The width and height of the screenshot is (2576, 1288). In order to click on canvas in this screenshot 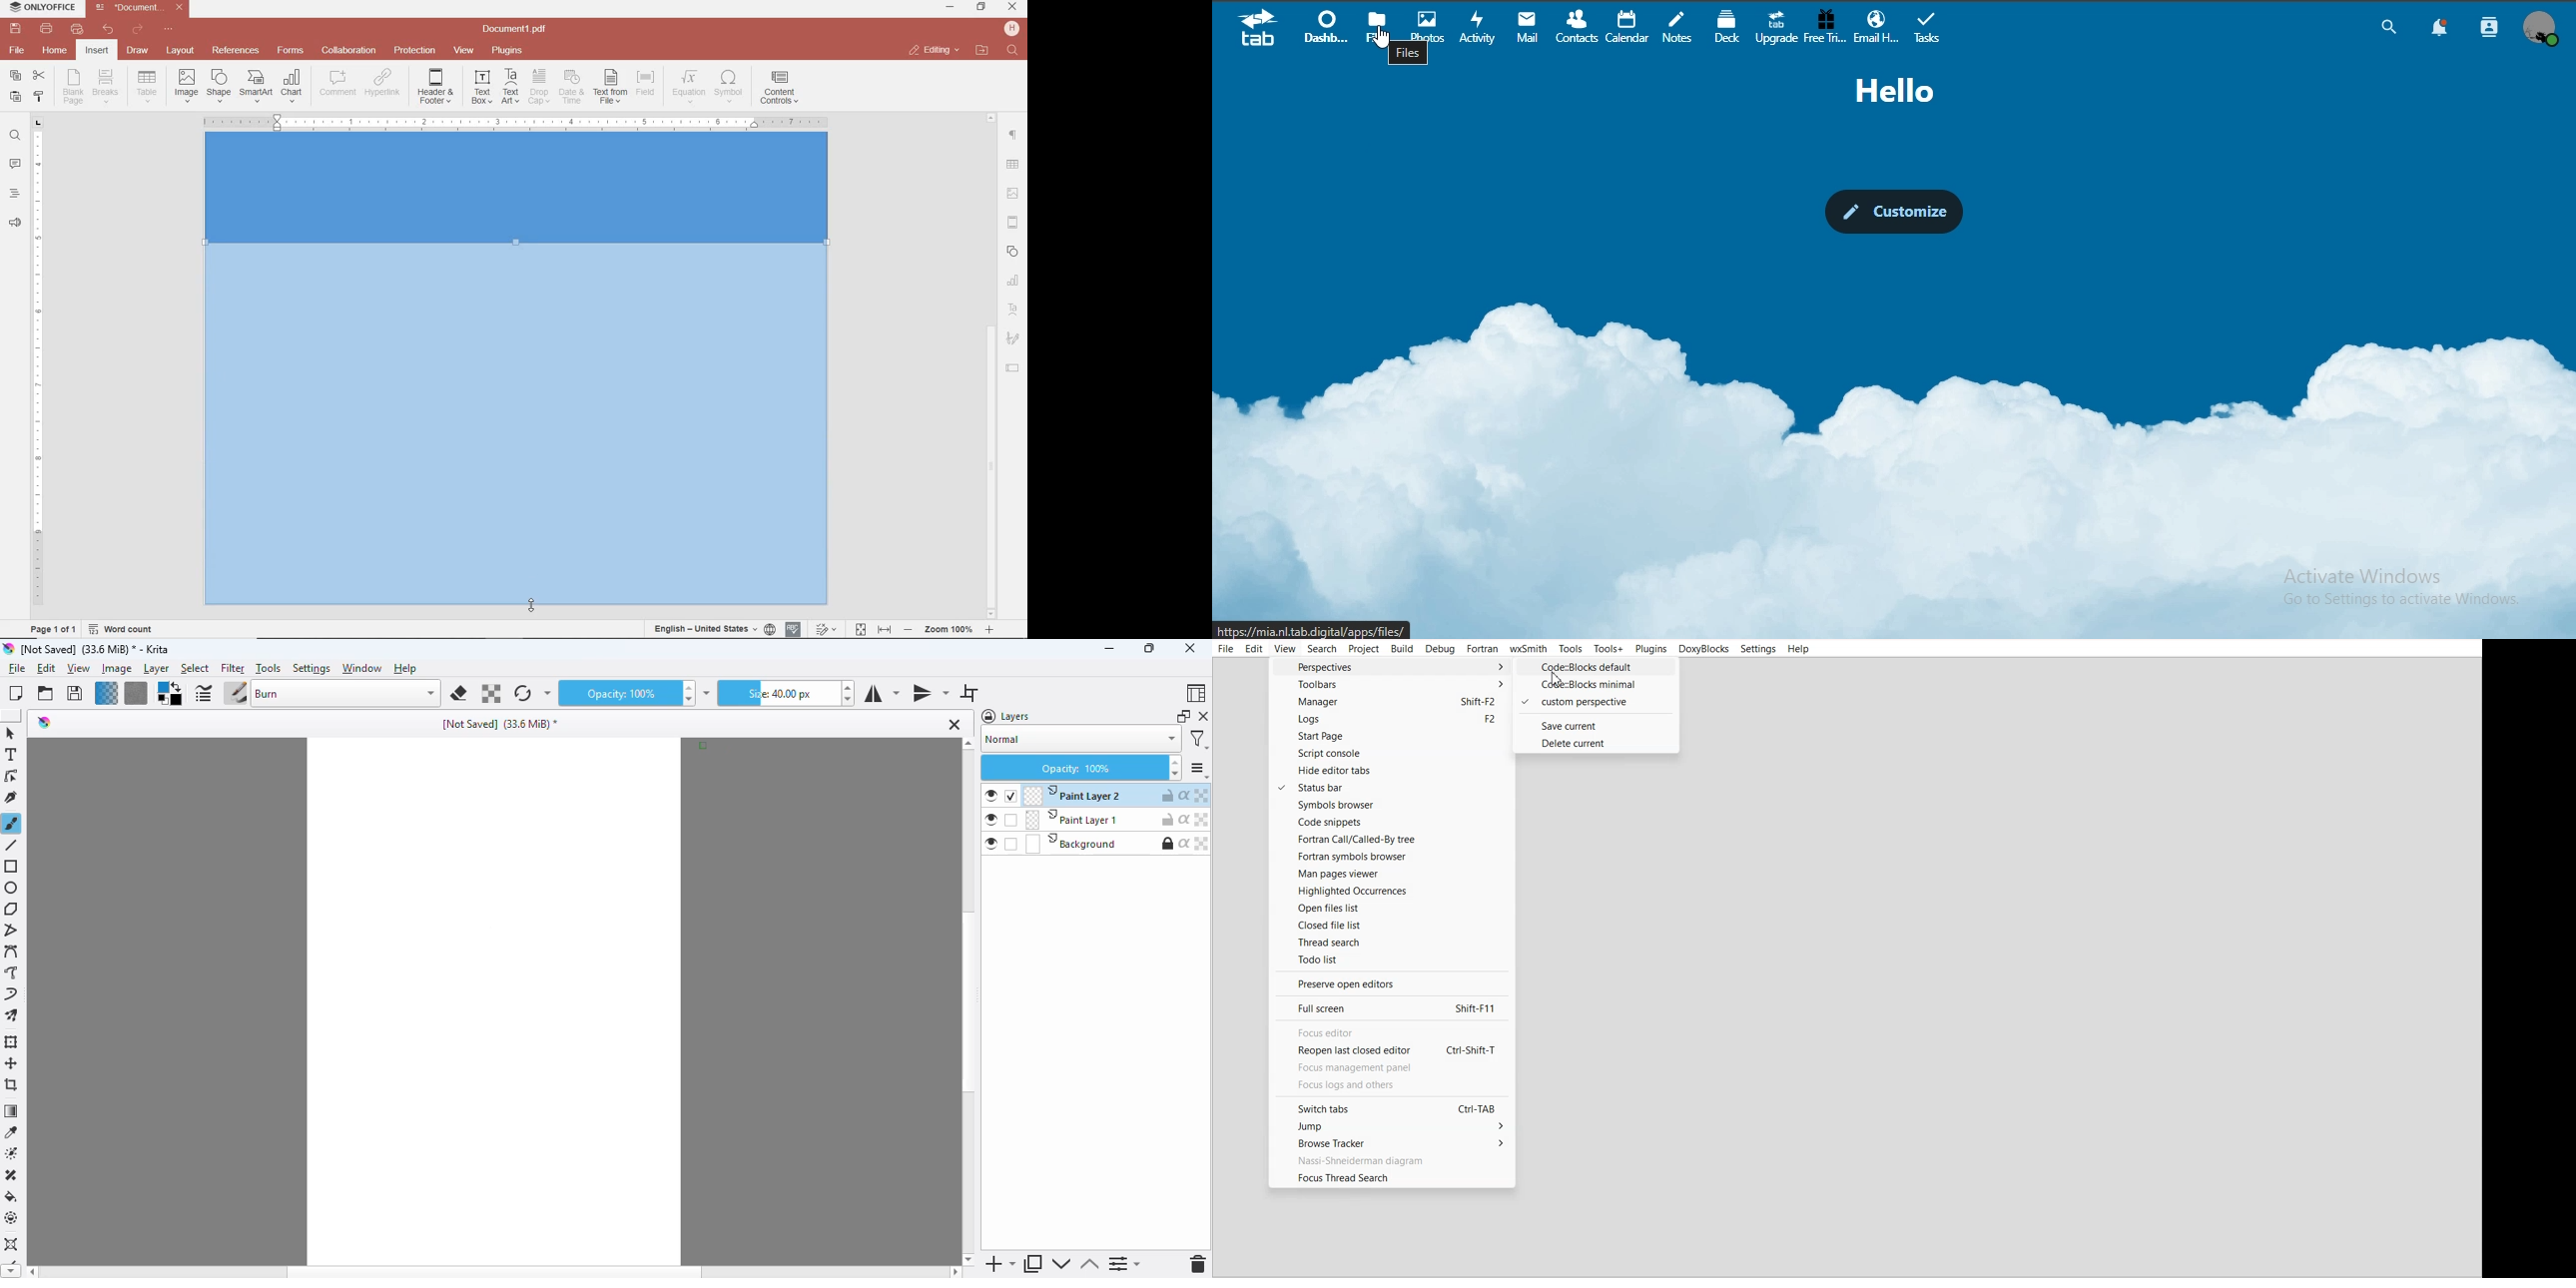, I will do `click(493, 1001)`.